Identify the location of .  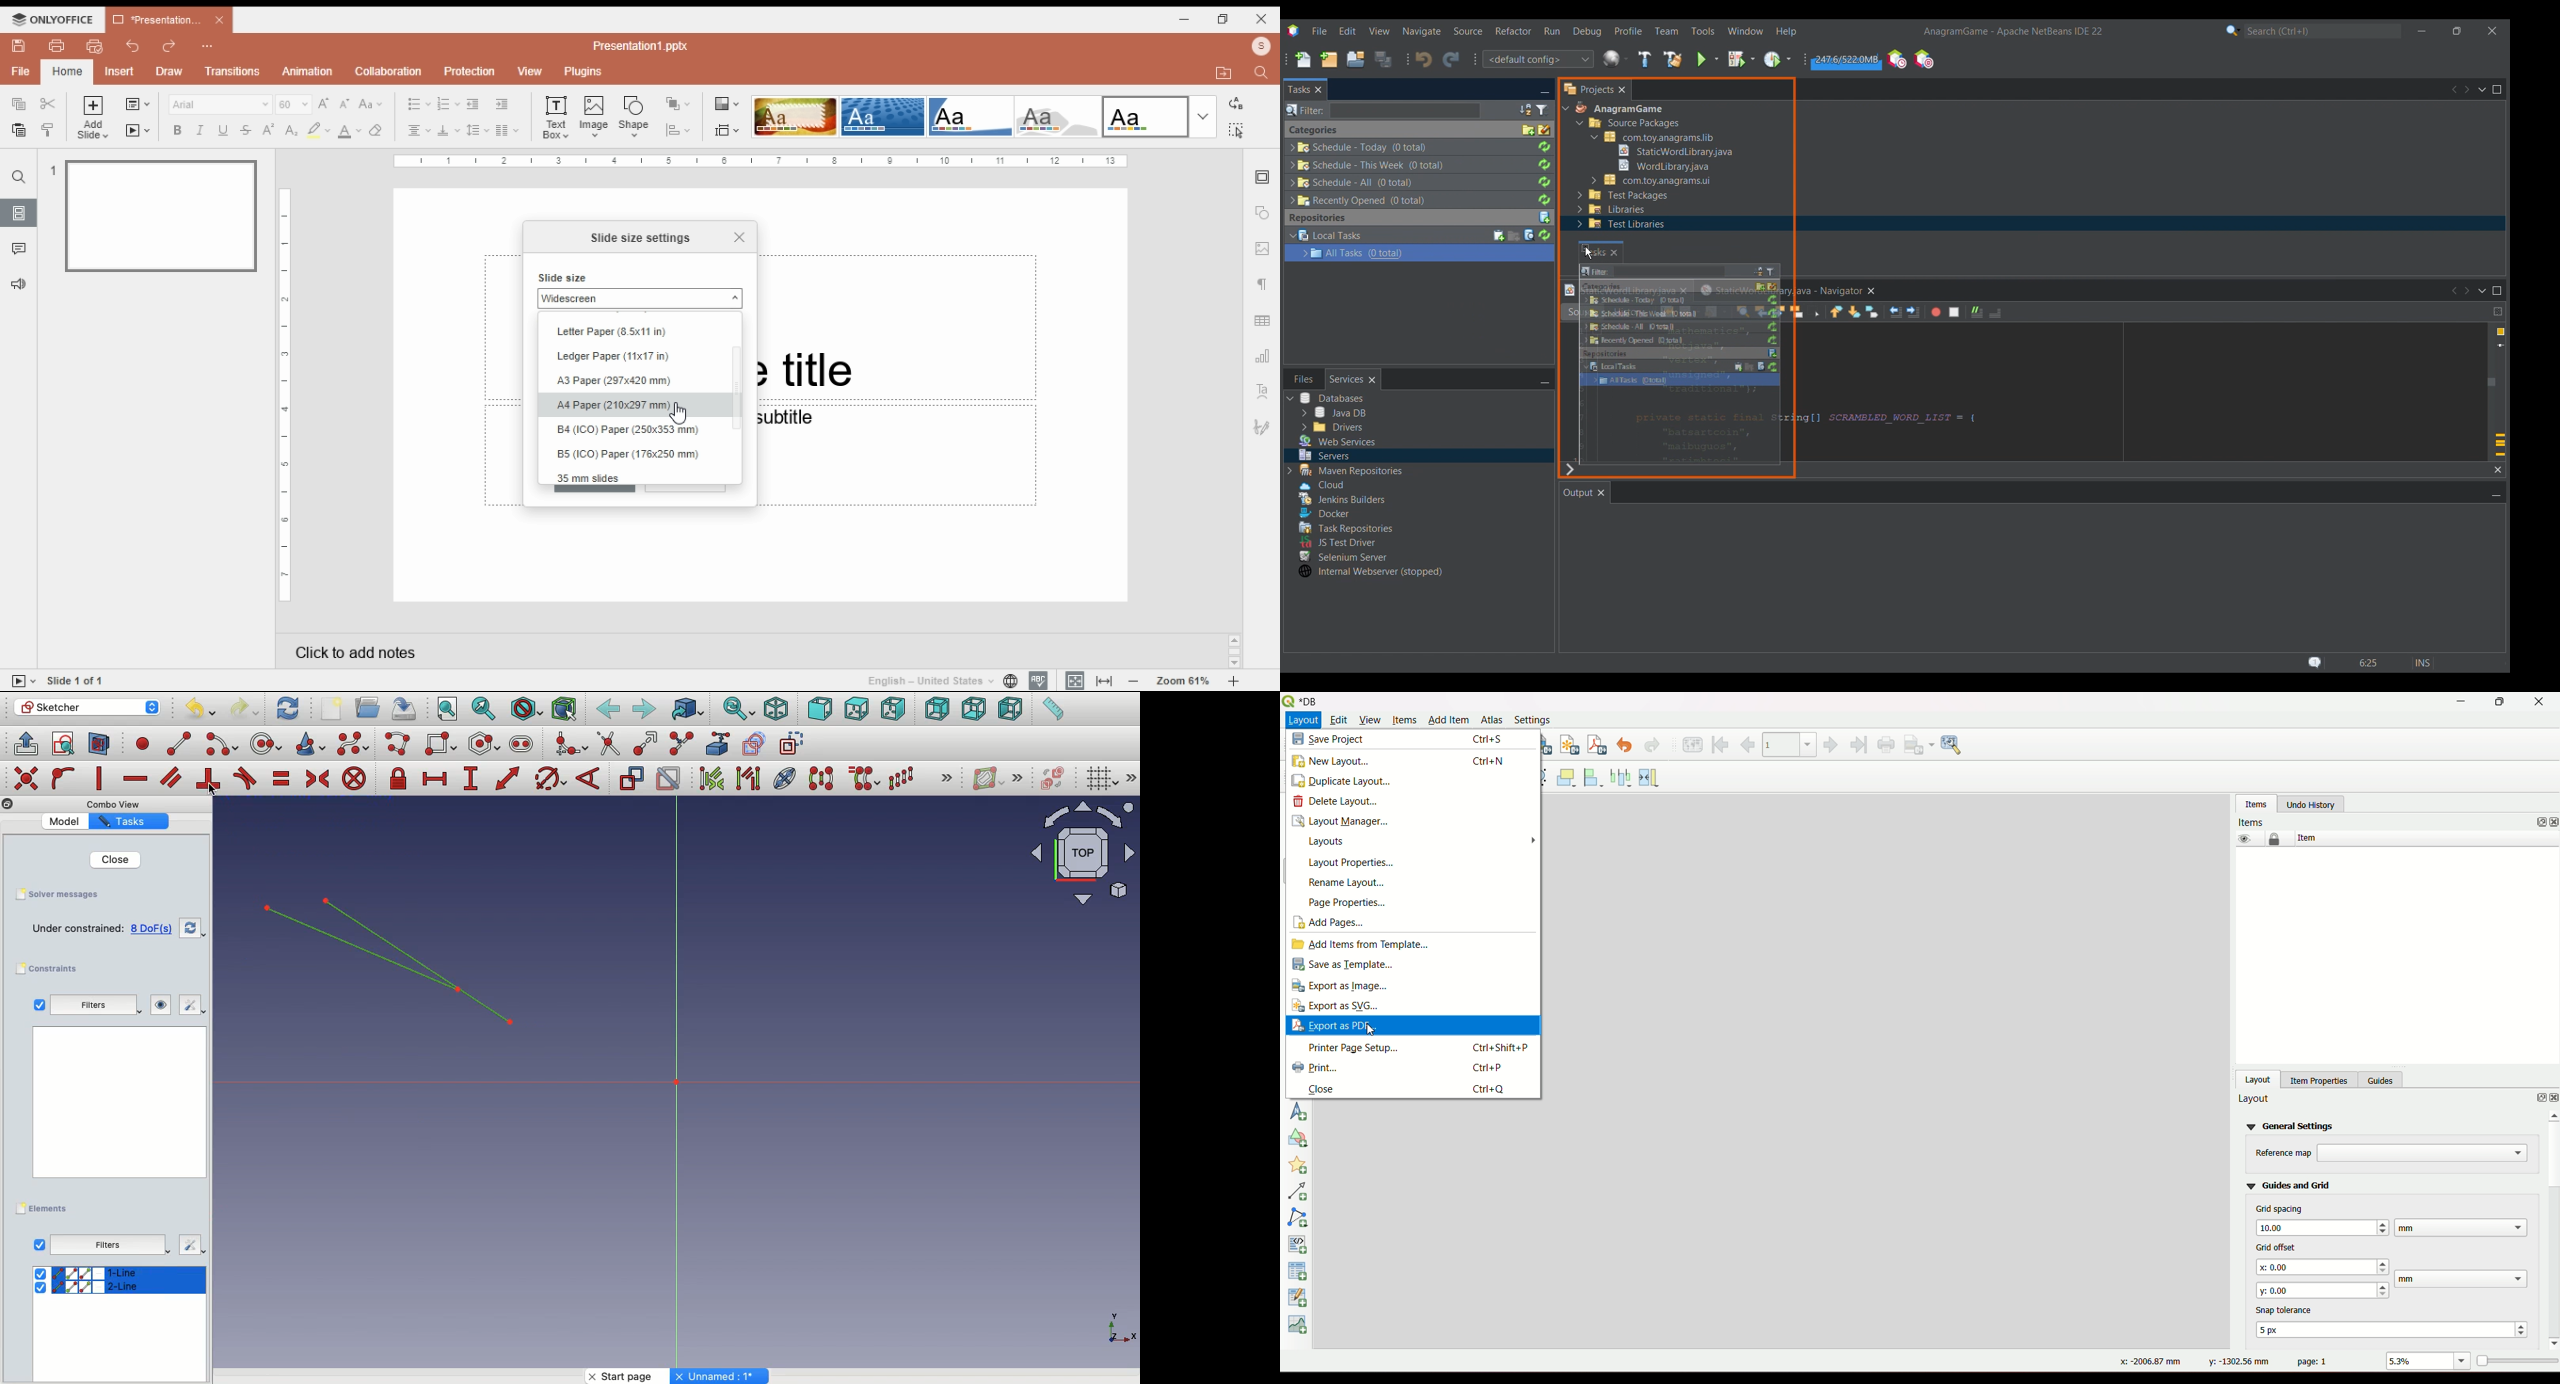
(112, 1245).